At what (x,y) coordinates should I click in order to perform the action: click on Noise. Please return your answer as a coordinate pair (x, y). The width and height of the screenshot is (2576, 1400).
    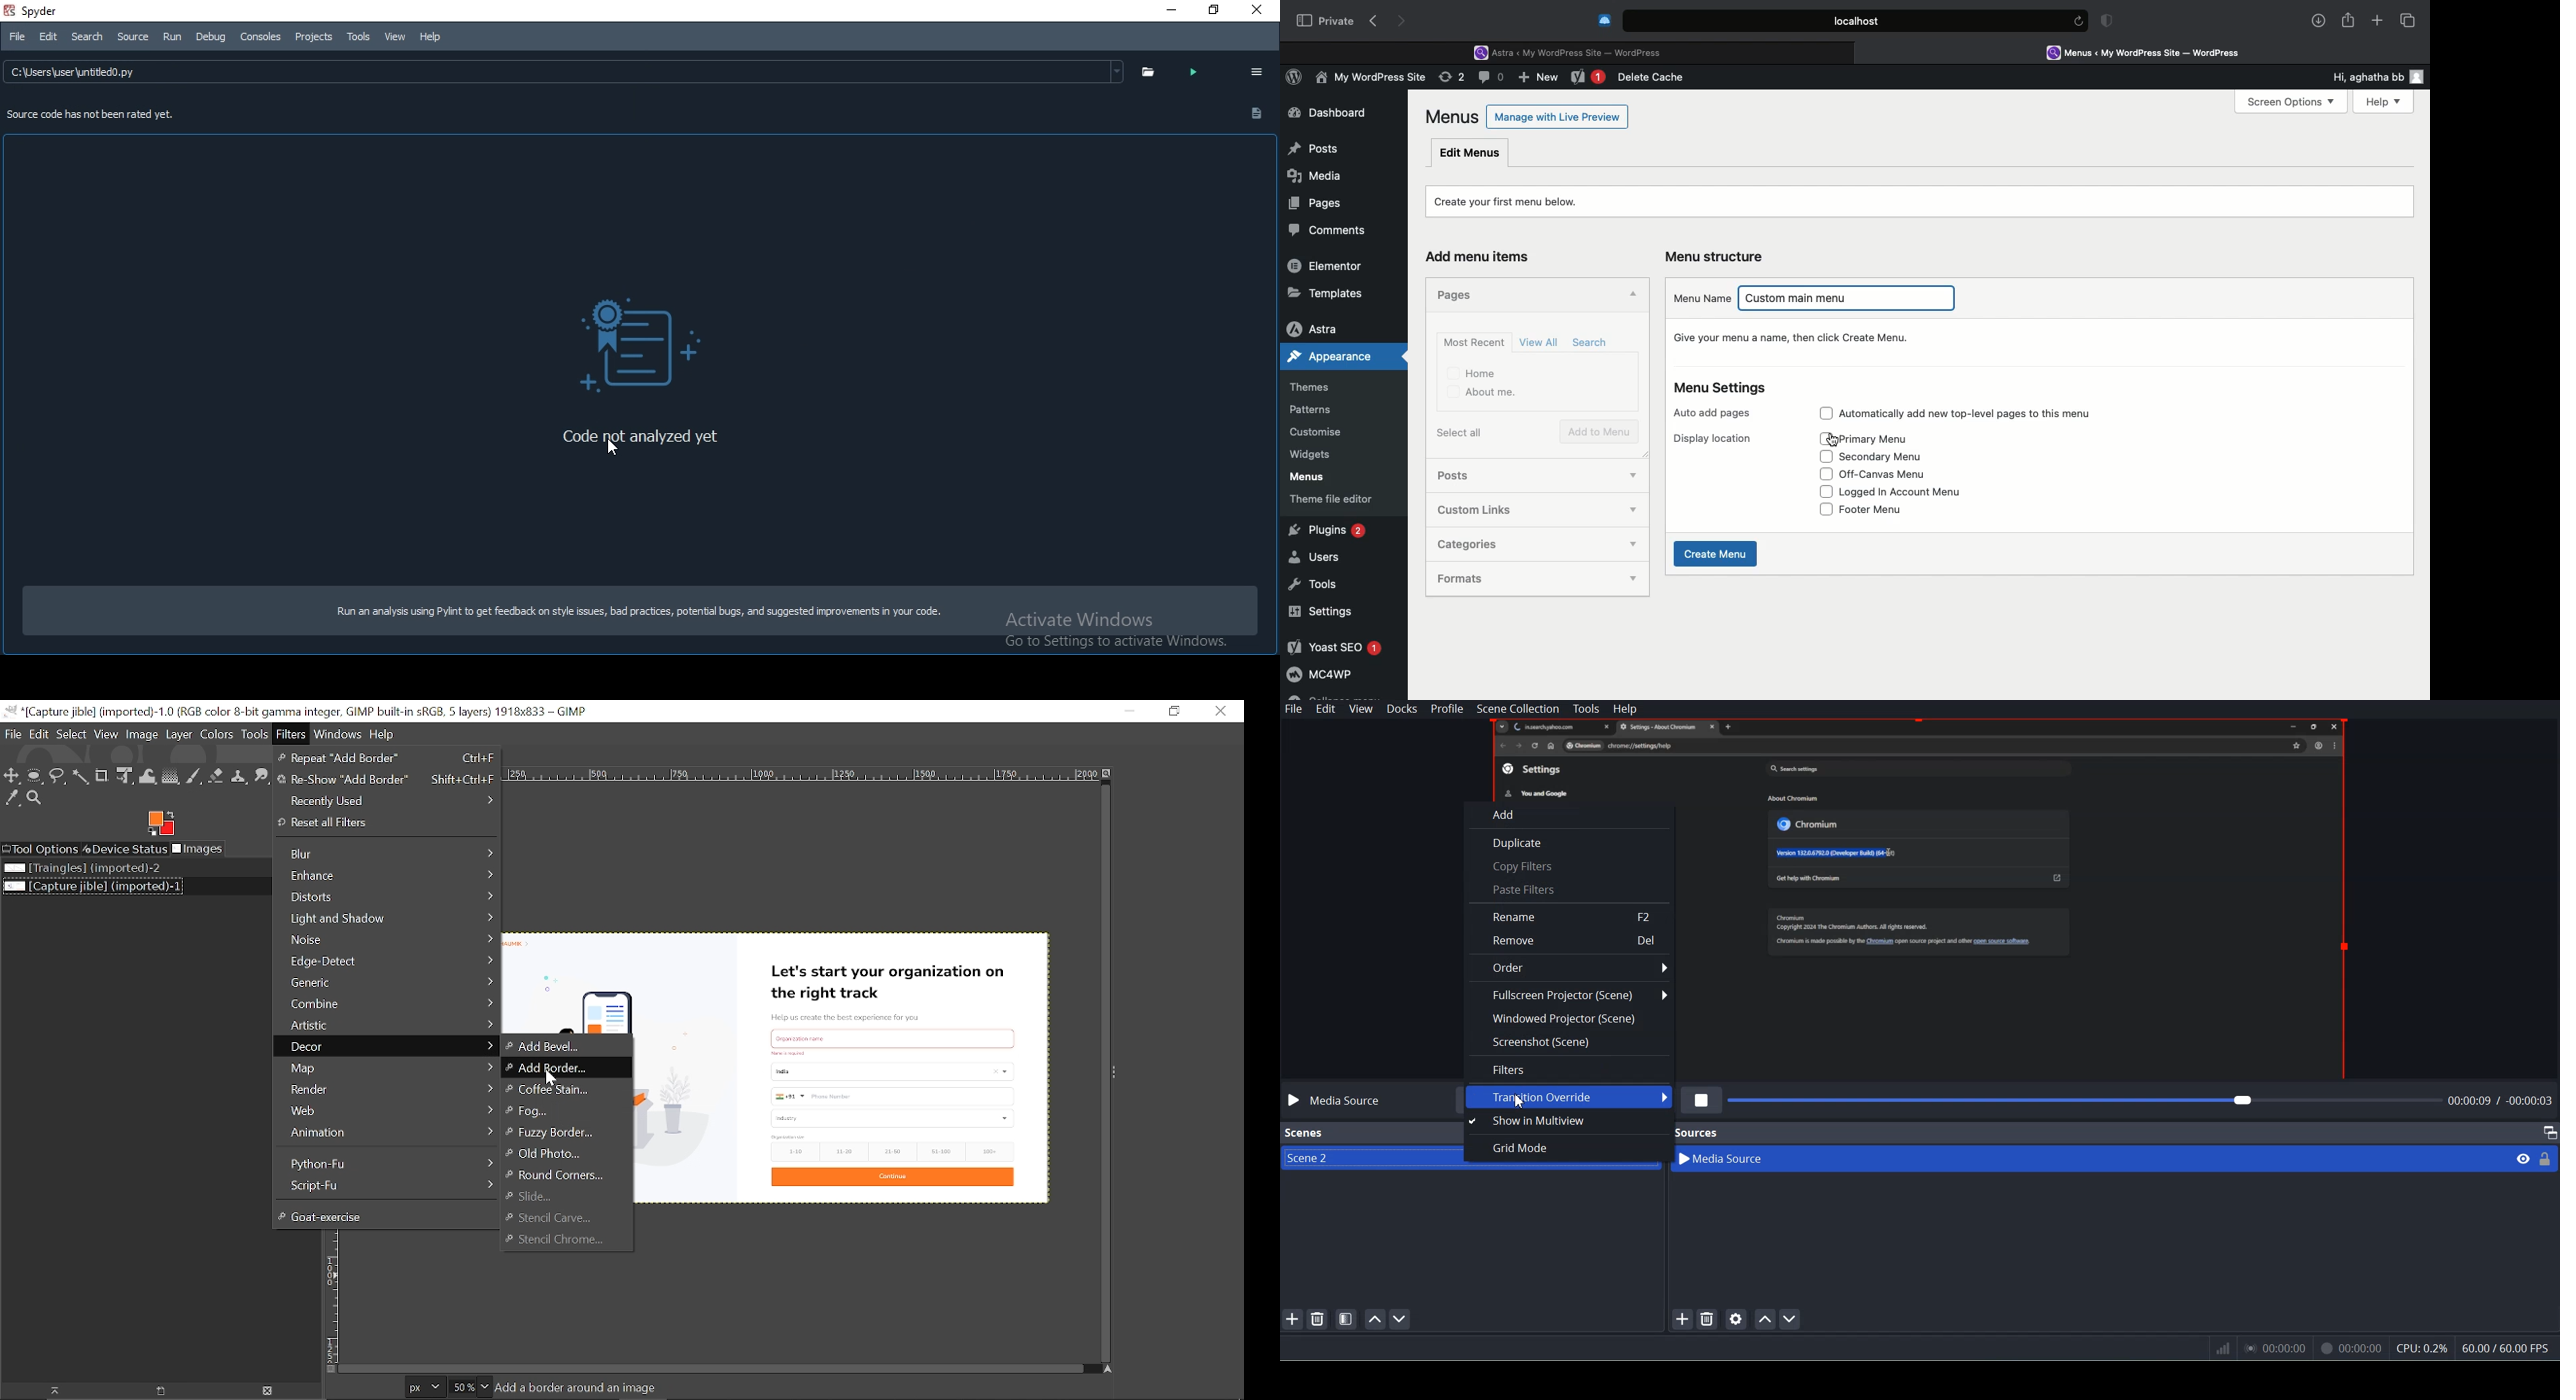
    Looking at the image, I should click on (388, 940).